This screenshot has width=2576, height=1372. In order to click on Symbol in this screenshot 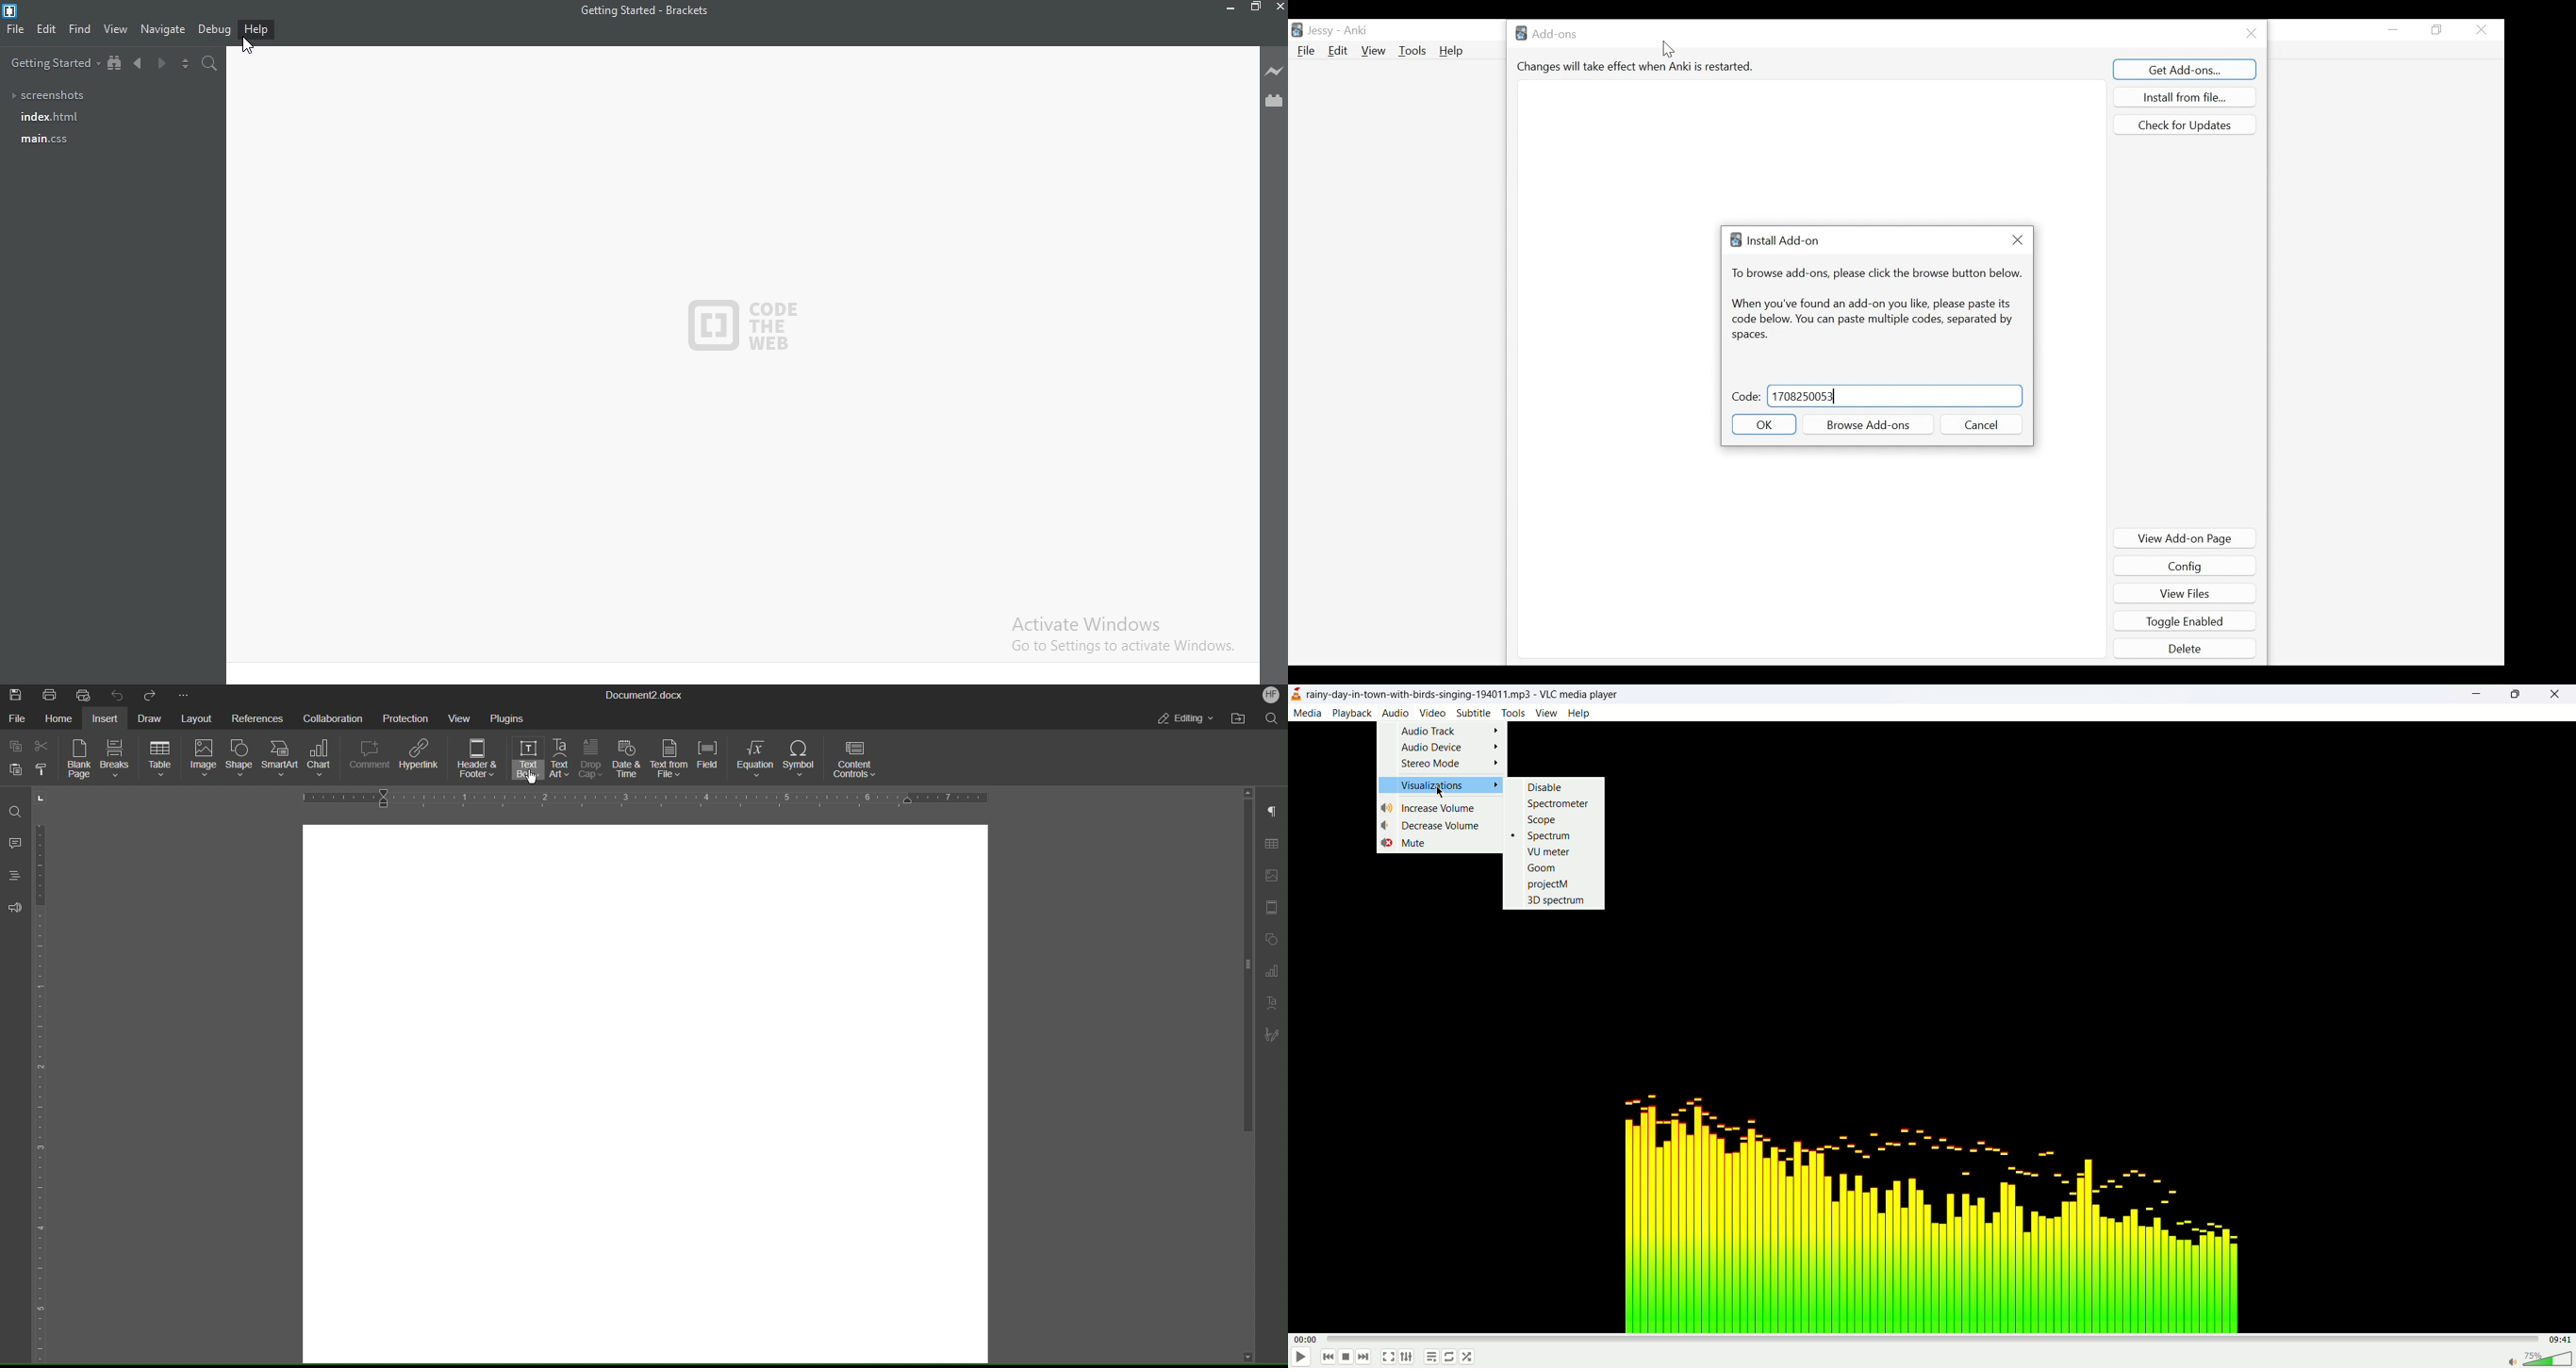, I will do `click(801, 760)`.